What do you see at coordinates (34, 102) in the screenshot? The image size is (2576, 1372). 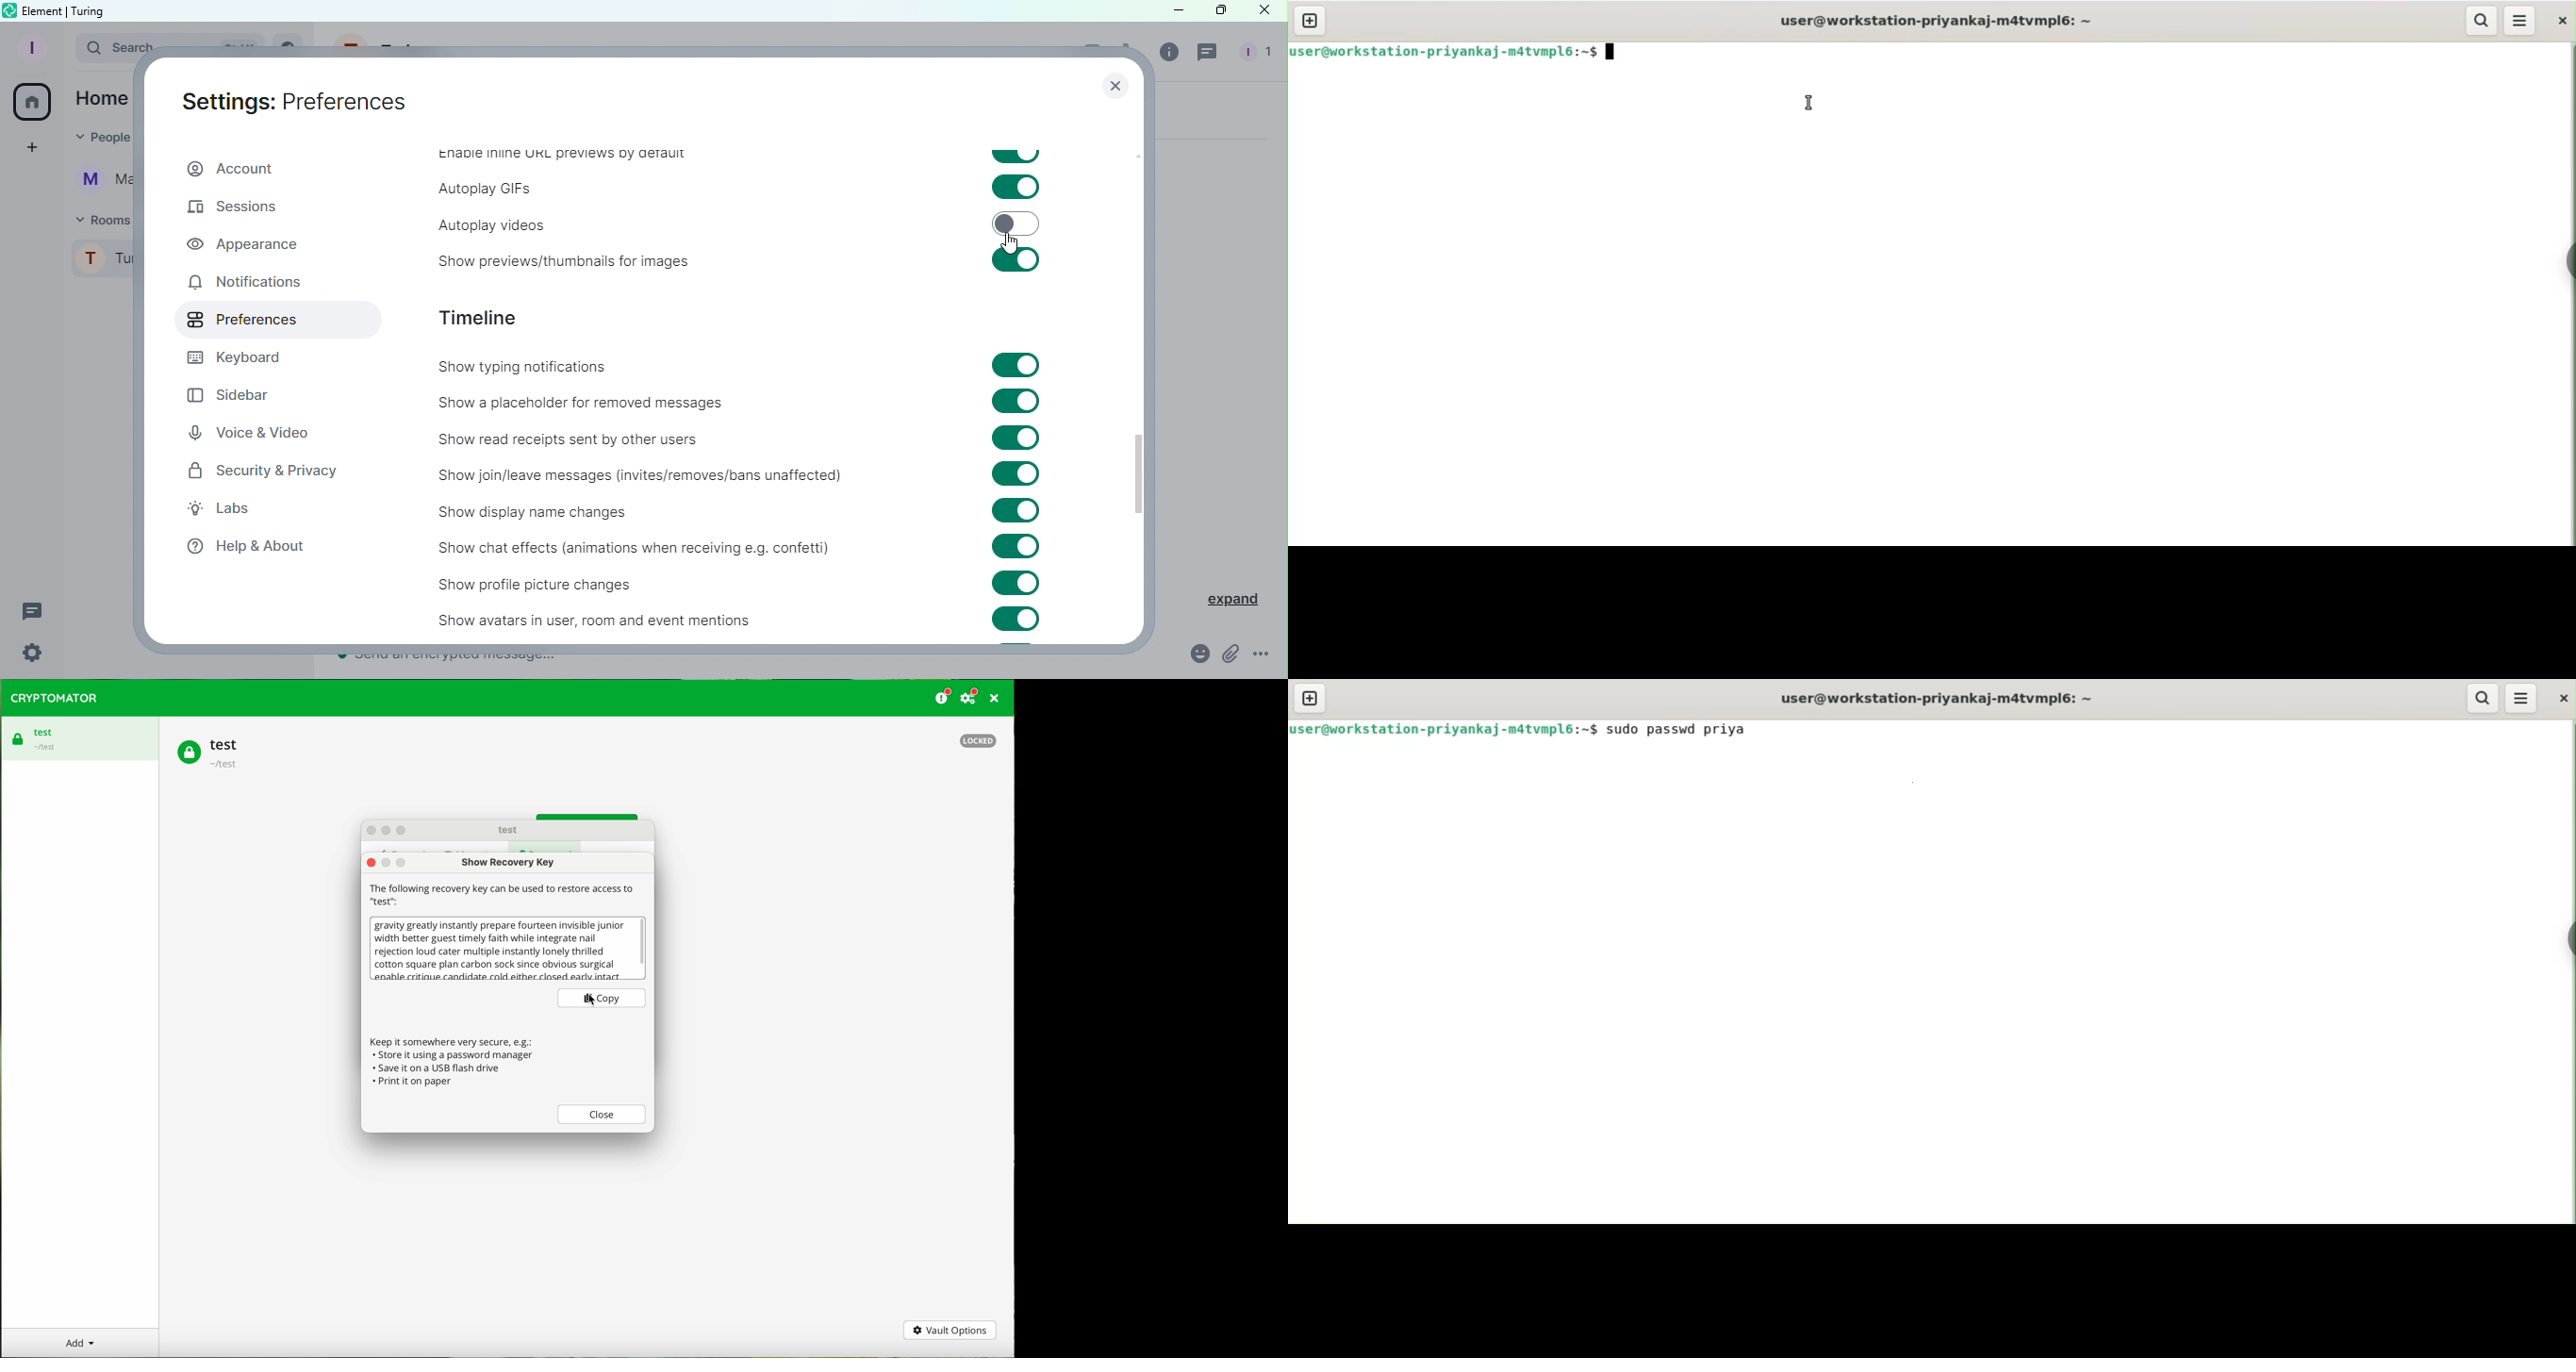 I see `Home` at bounding box center [34, 102].